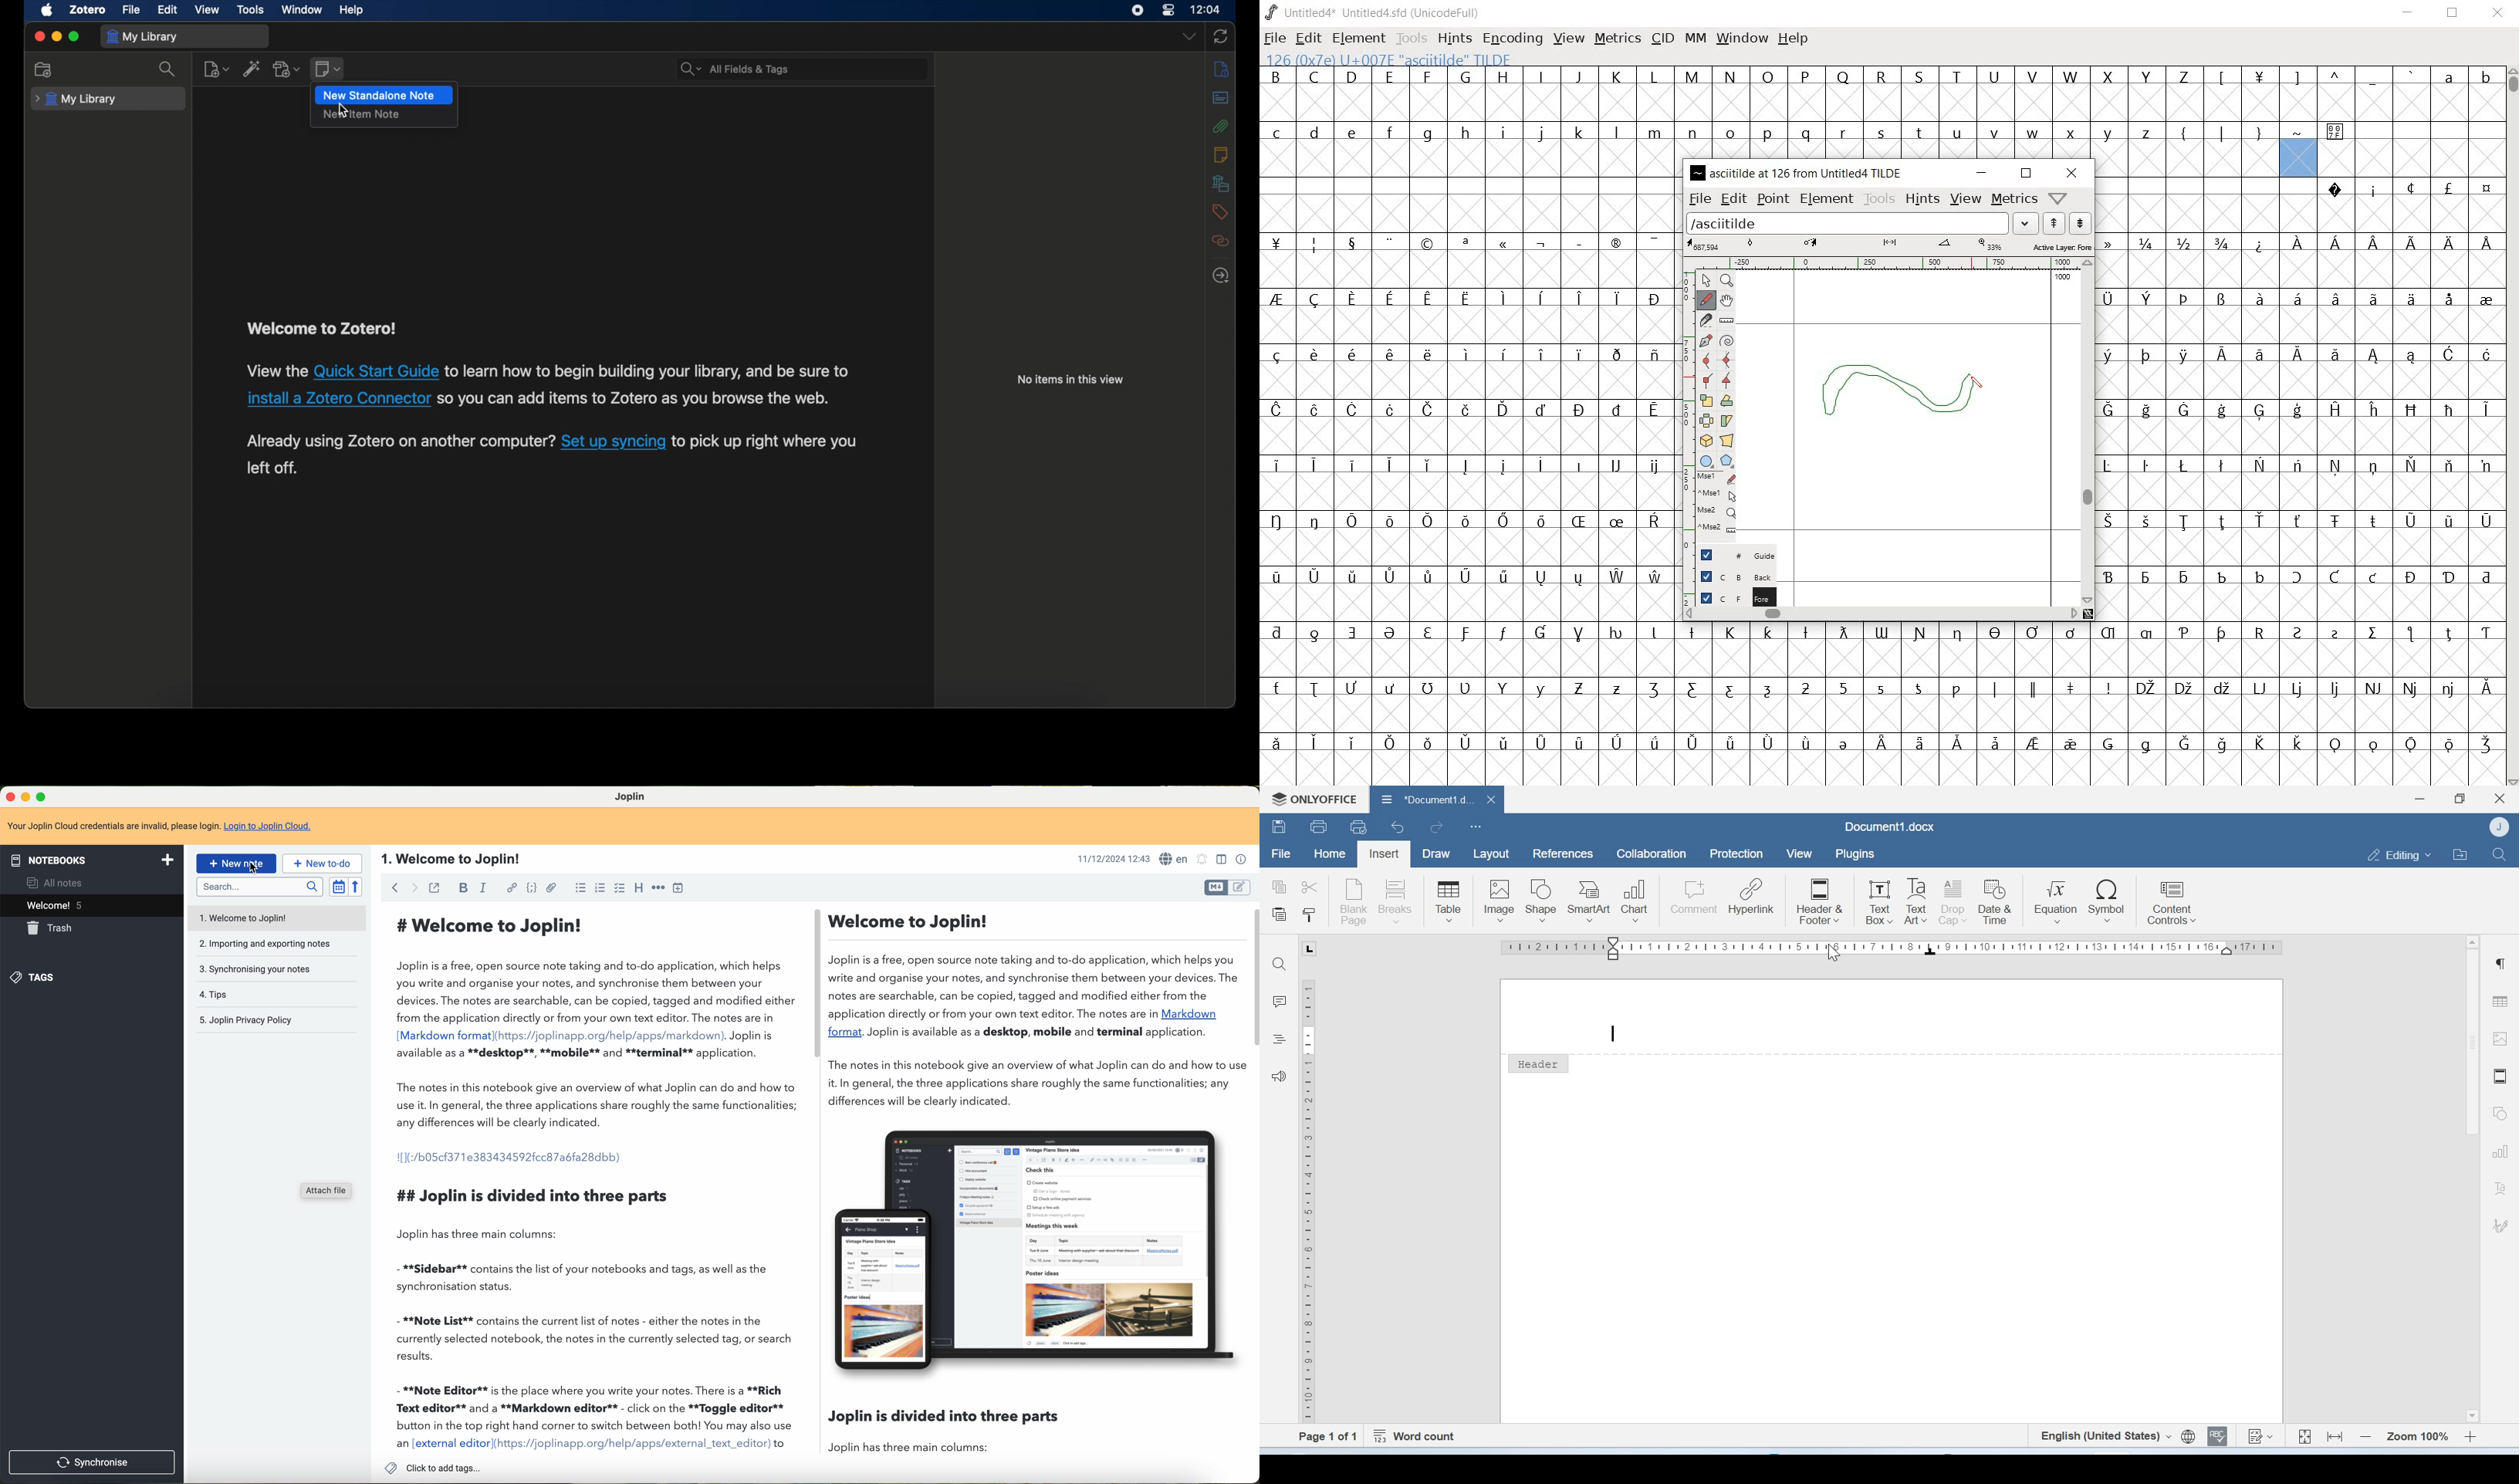  Describe the element at coordinates (1798, 171) in the screenshot. I see `ASCIITILDE AT 126 FROM UNTITLED4 TILDE` at that location.